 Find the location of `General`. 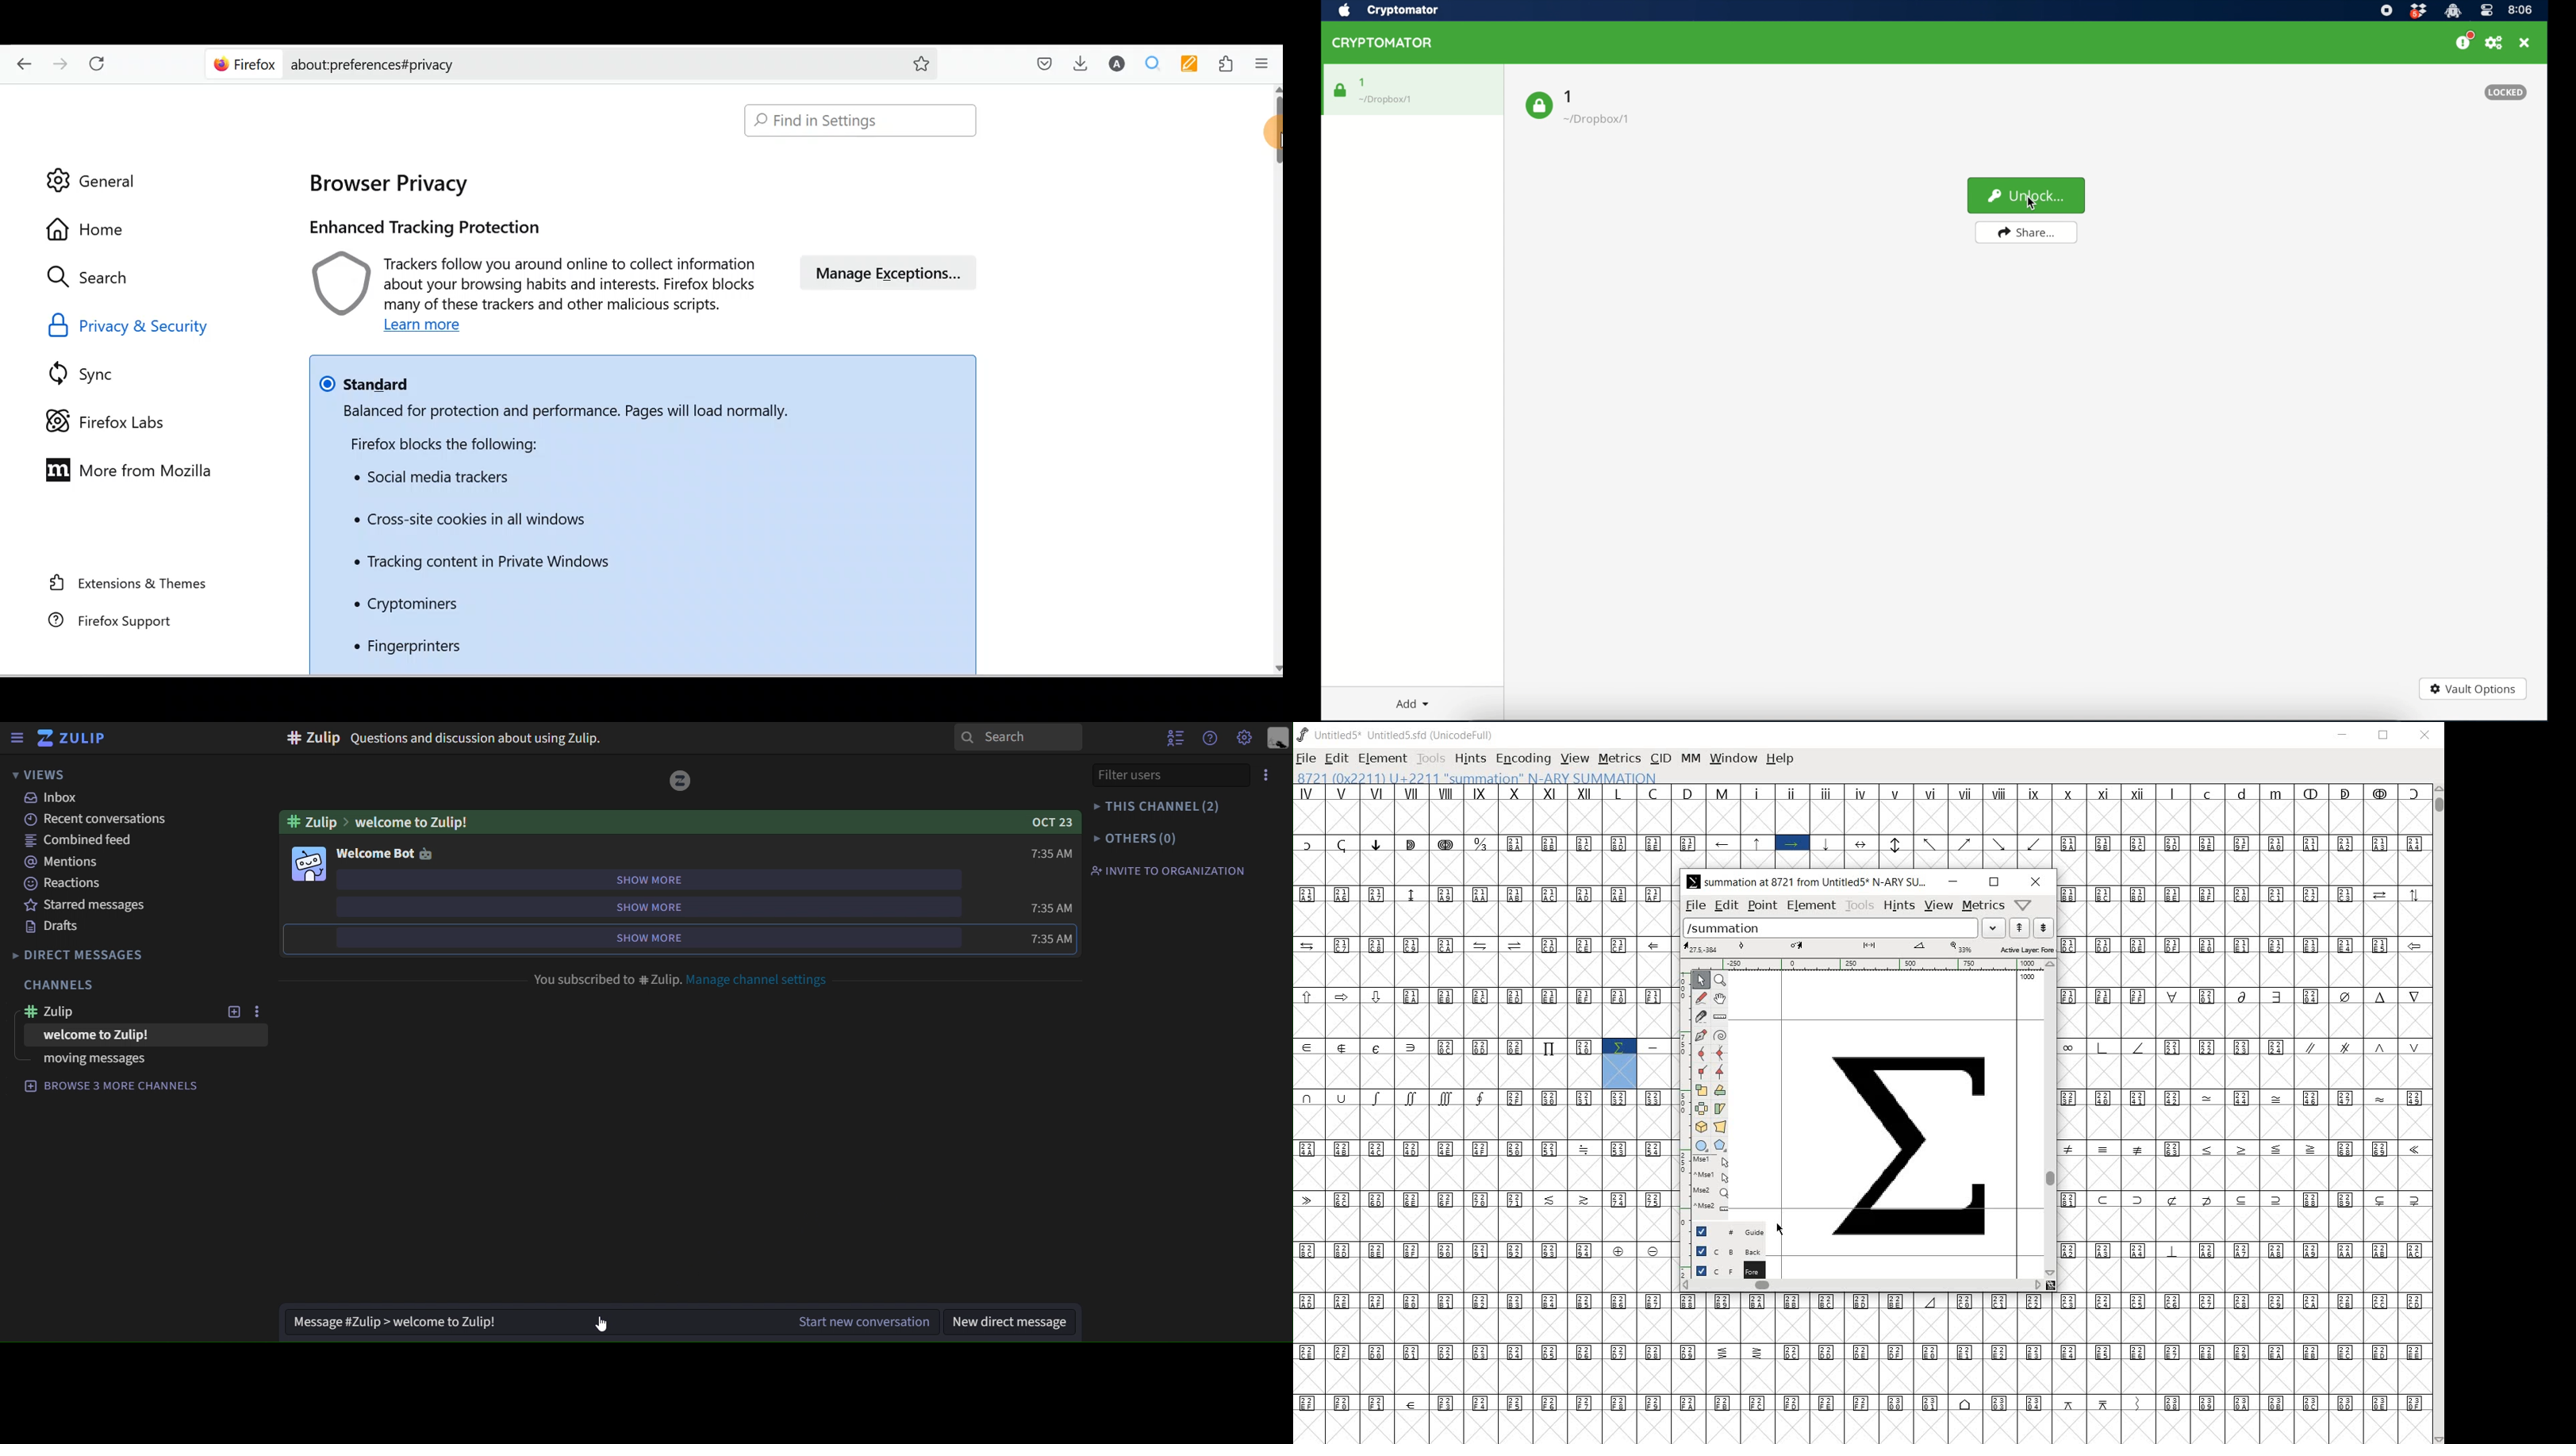

General is located at coordinates (100, 178).